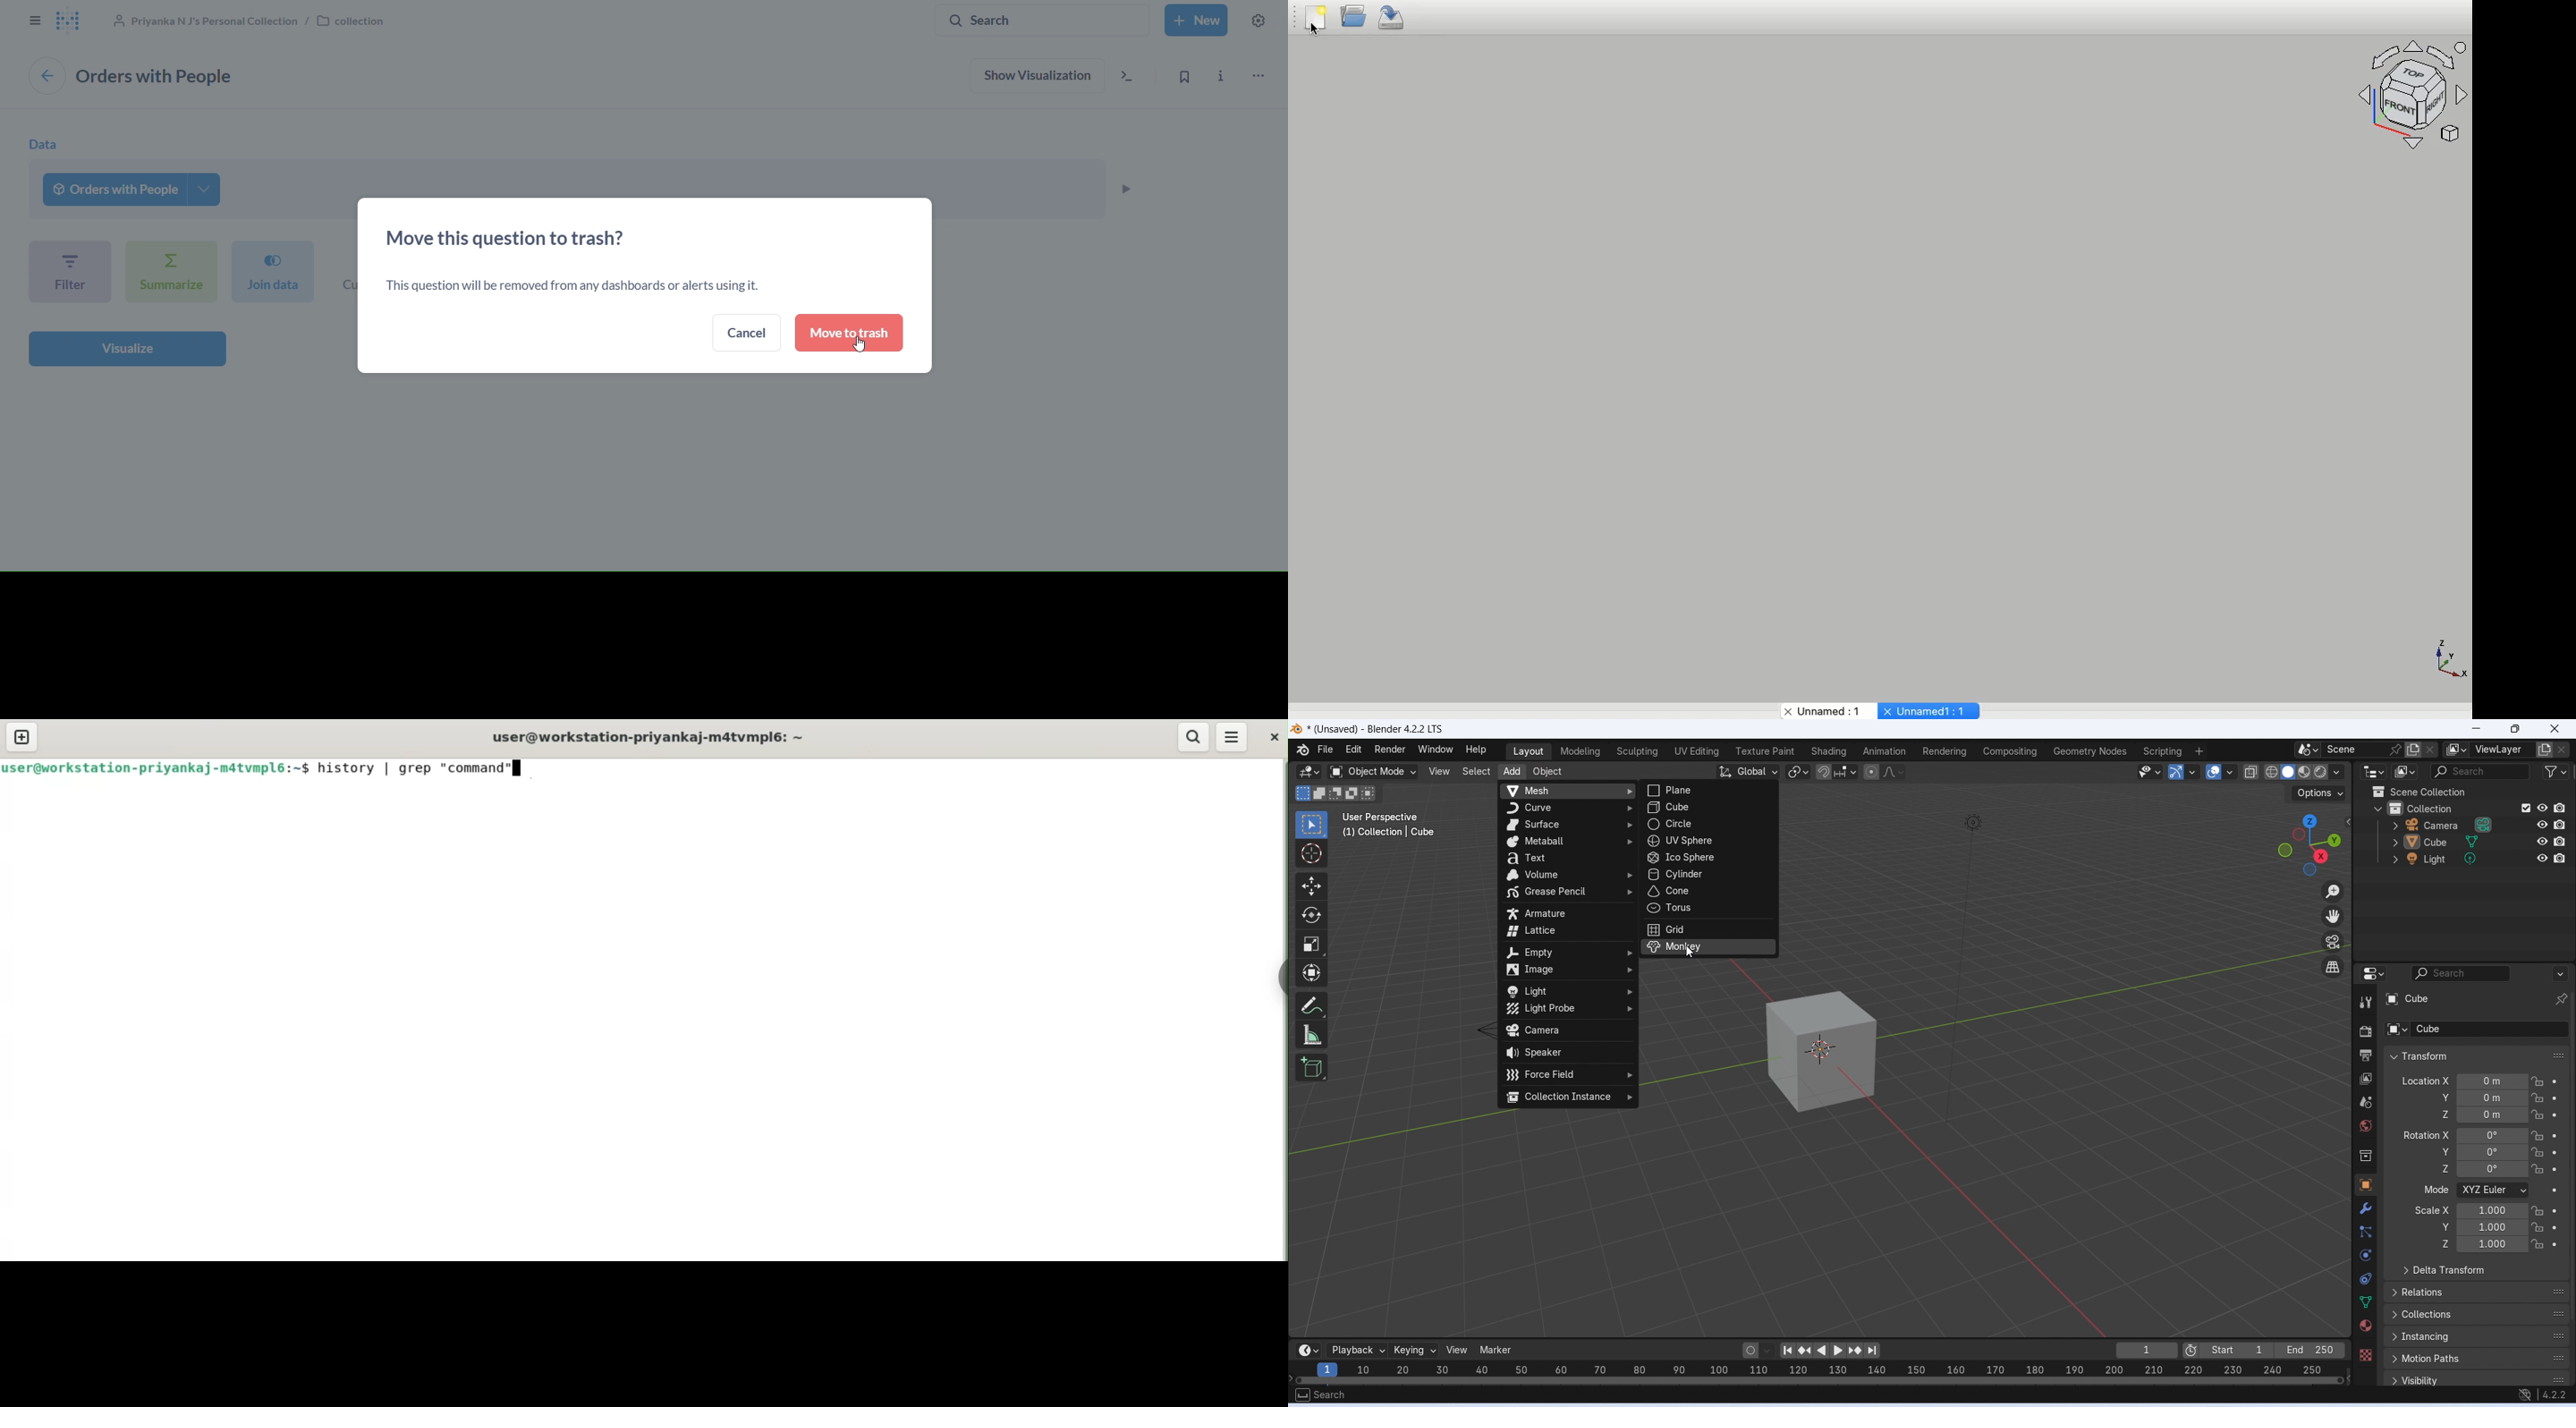 This screenshot has width=2576, height=1428. I want to click on camera, so click(1568, 1032).